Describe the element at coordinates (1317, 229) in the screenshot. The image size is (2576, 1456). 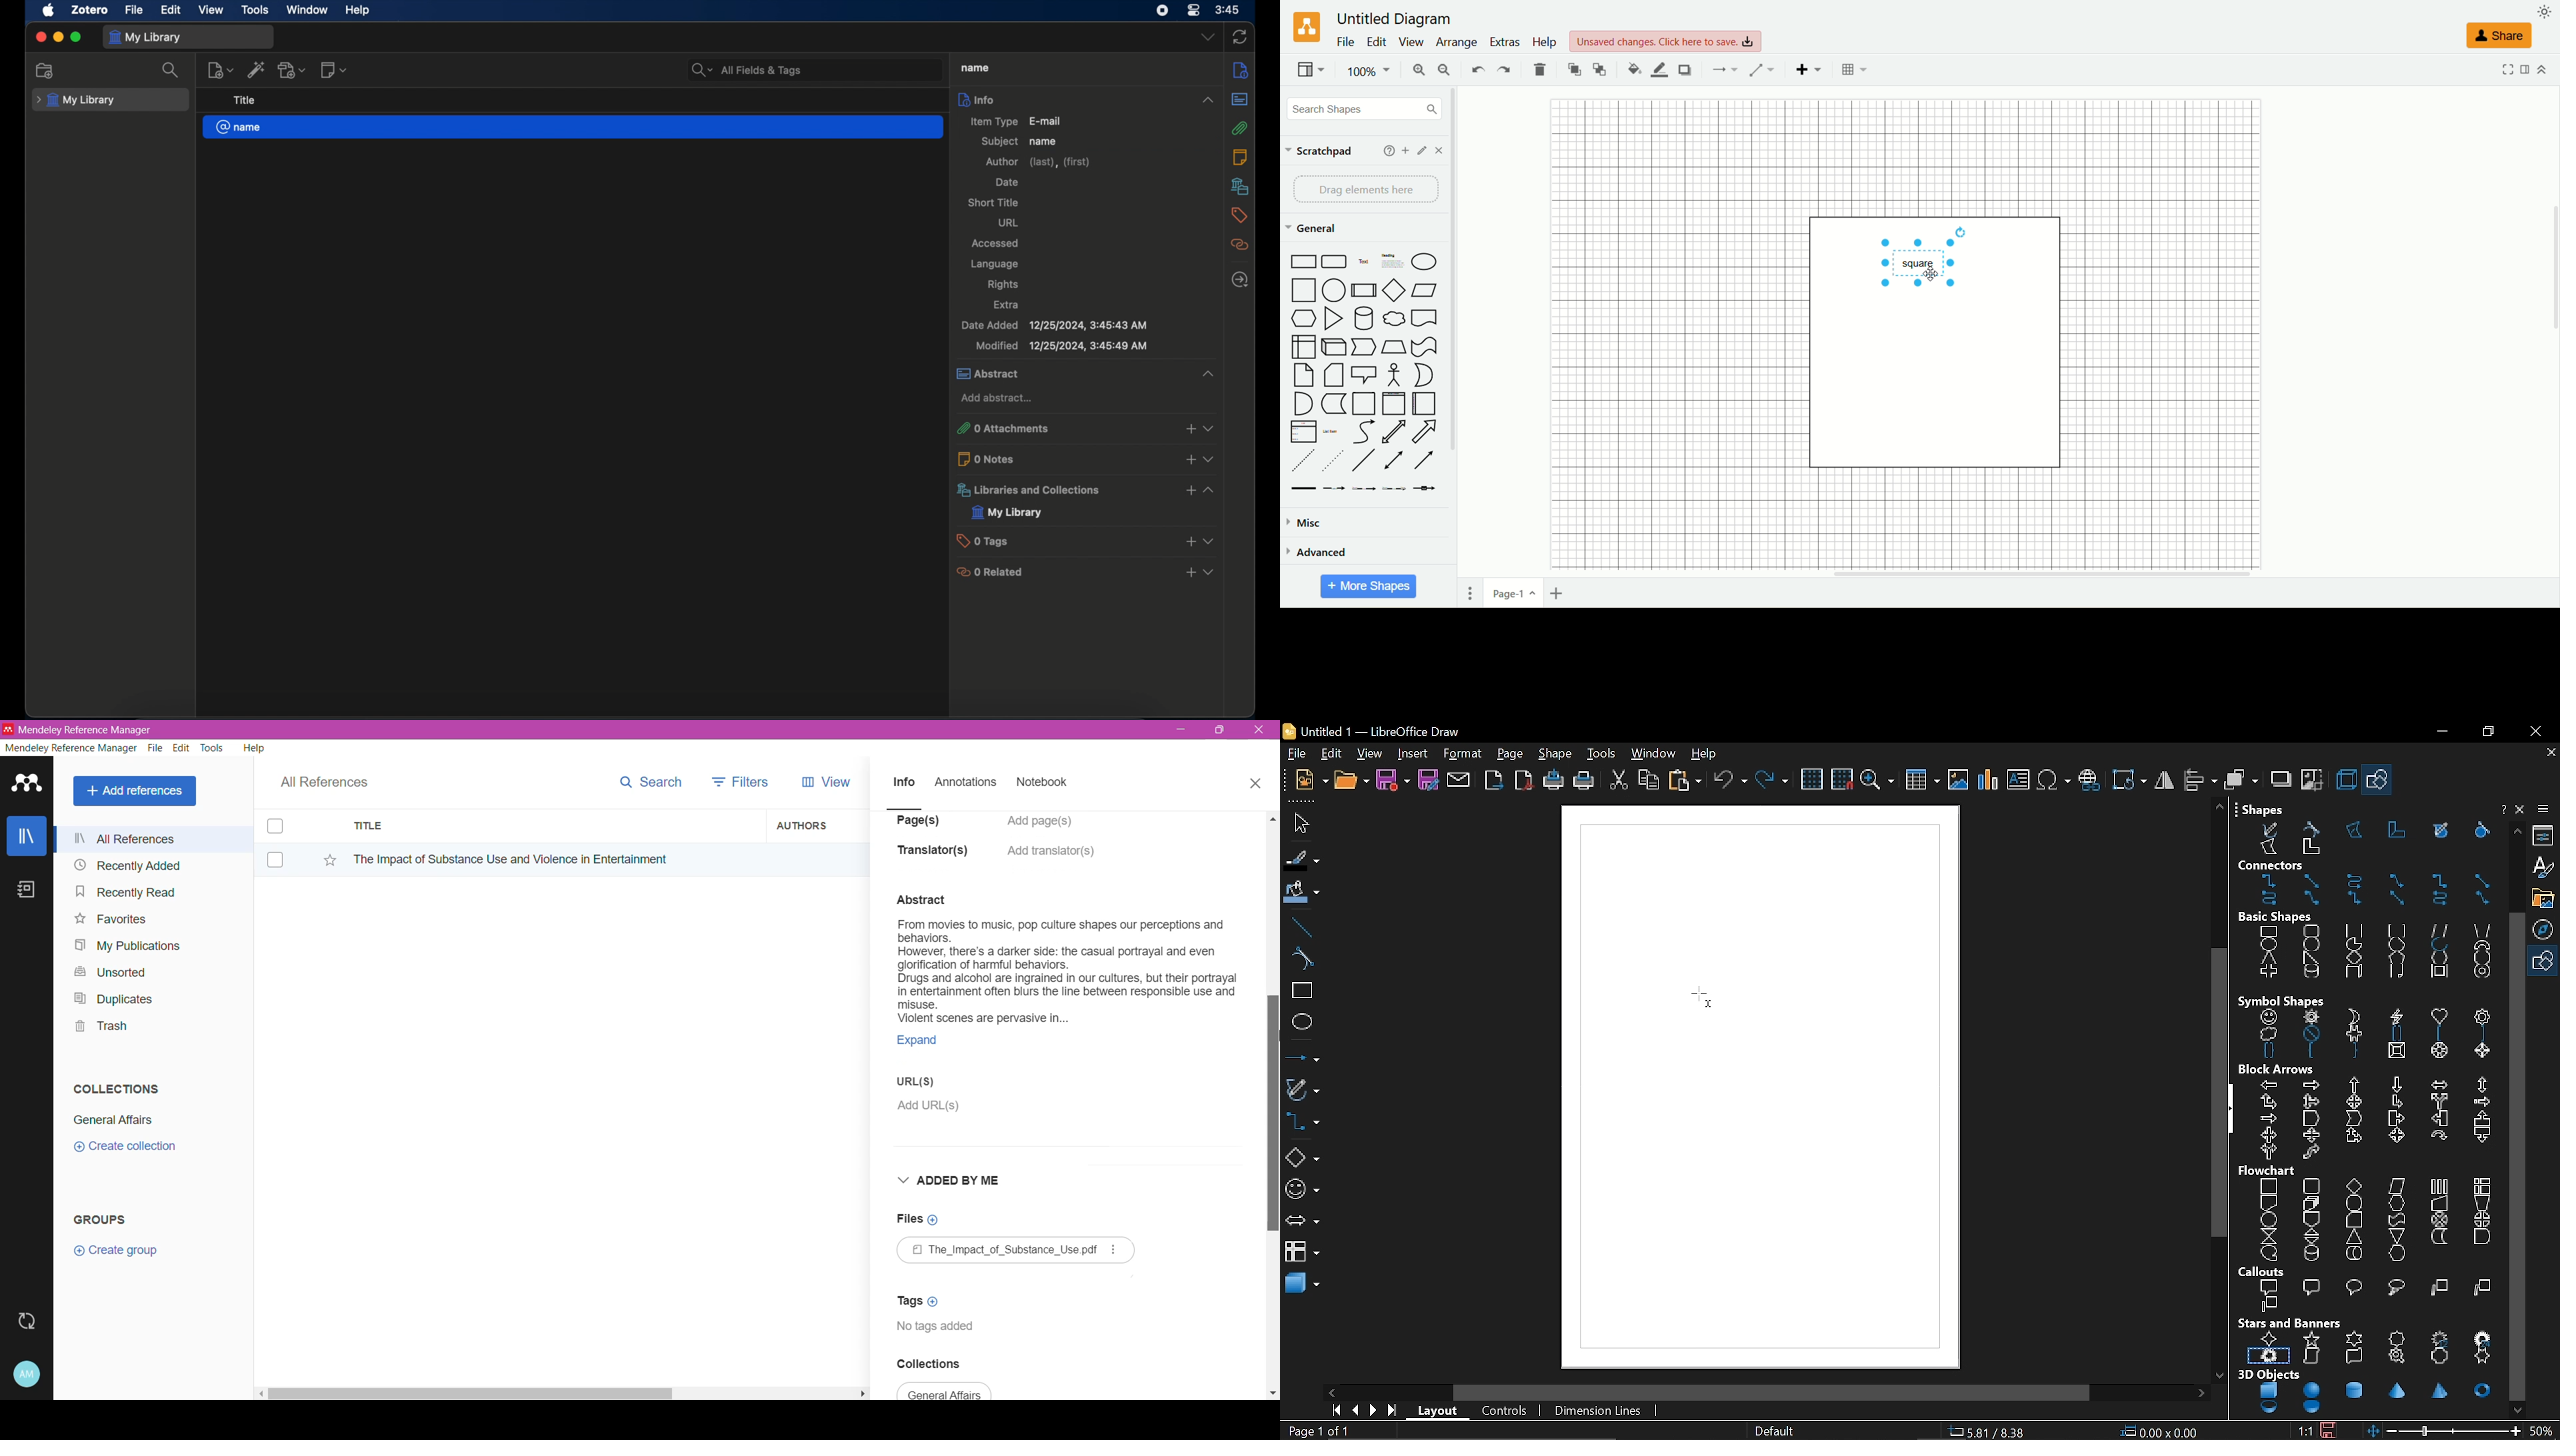
I see `general` at that location.